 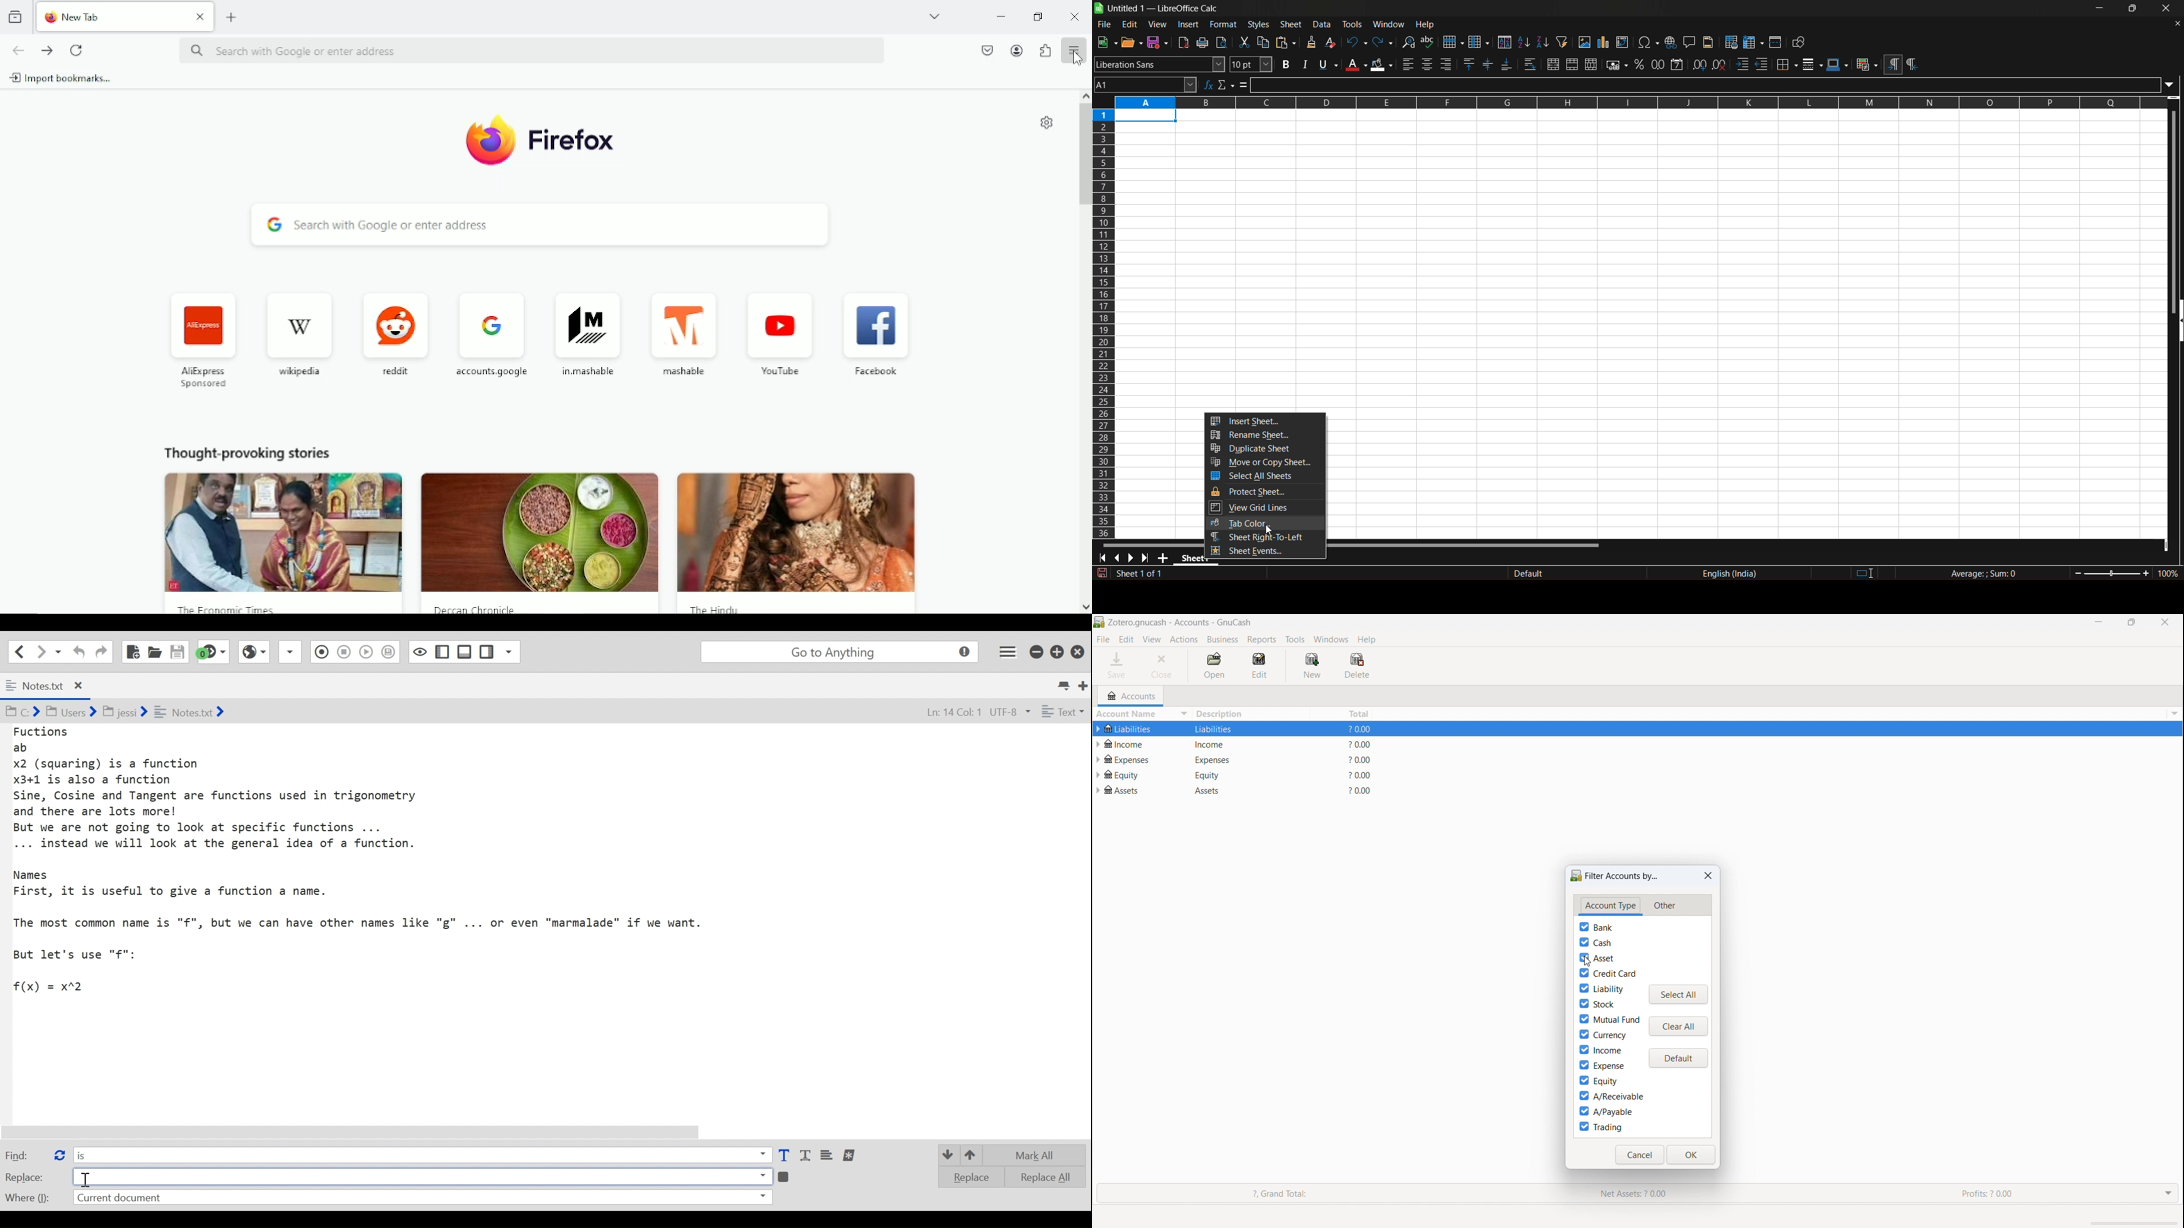 I want to click on vertical scrollbar, so click(x=1085, y=161).